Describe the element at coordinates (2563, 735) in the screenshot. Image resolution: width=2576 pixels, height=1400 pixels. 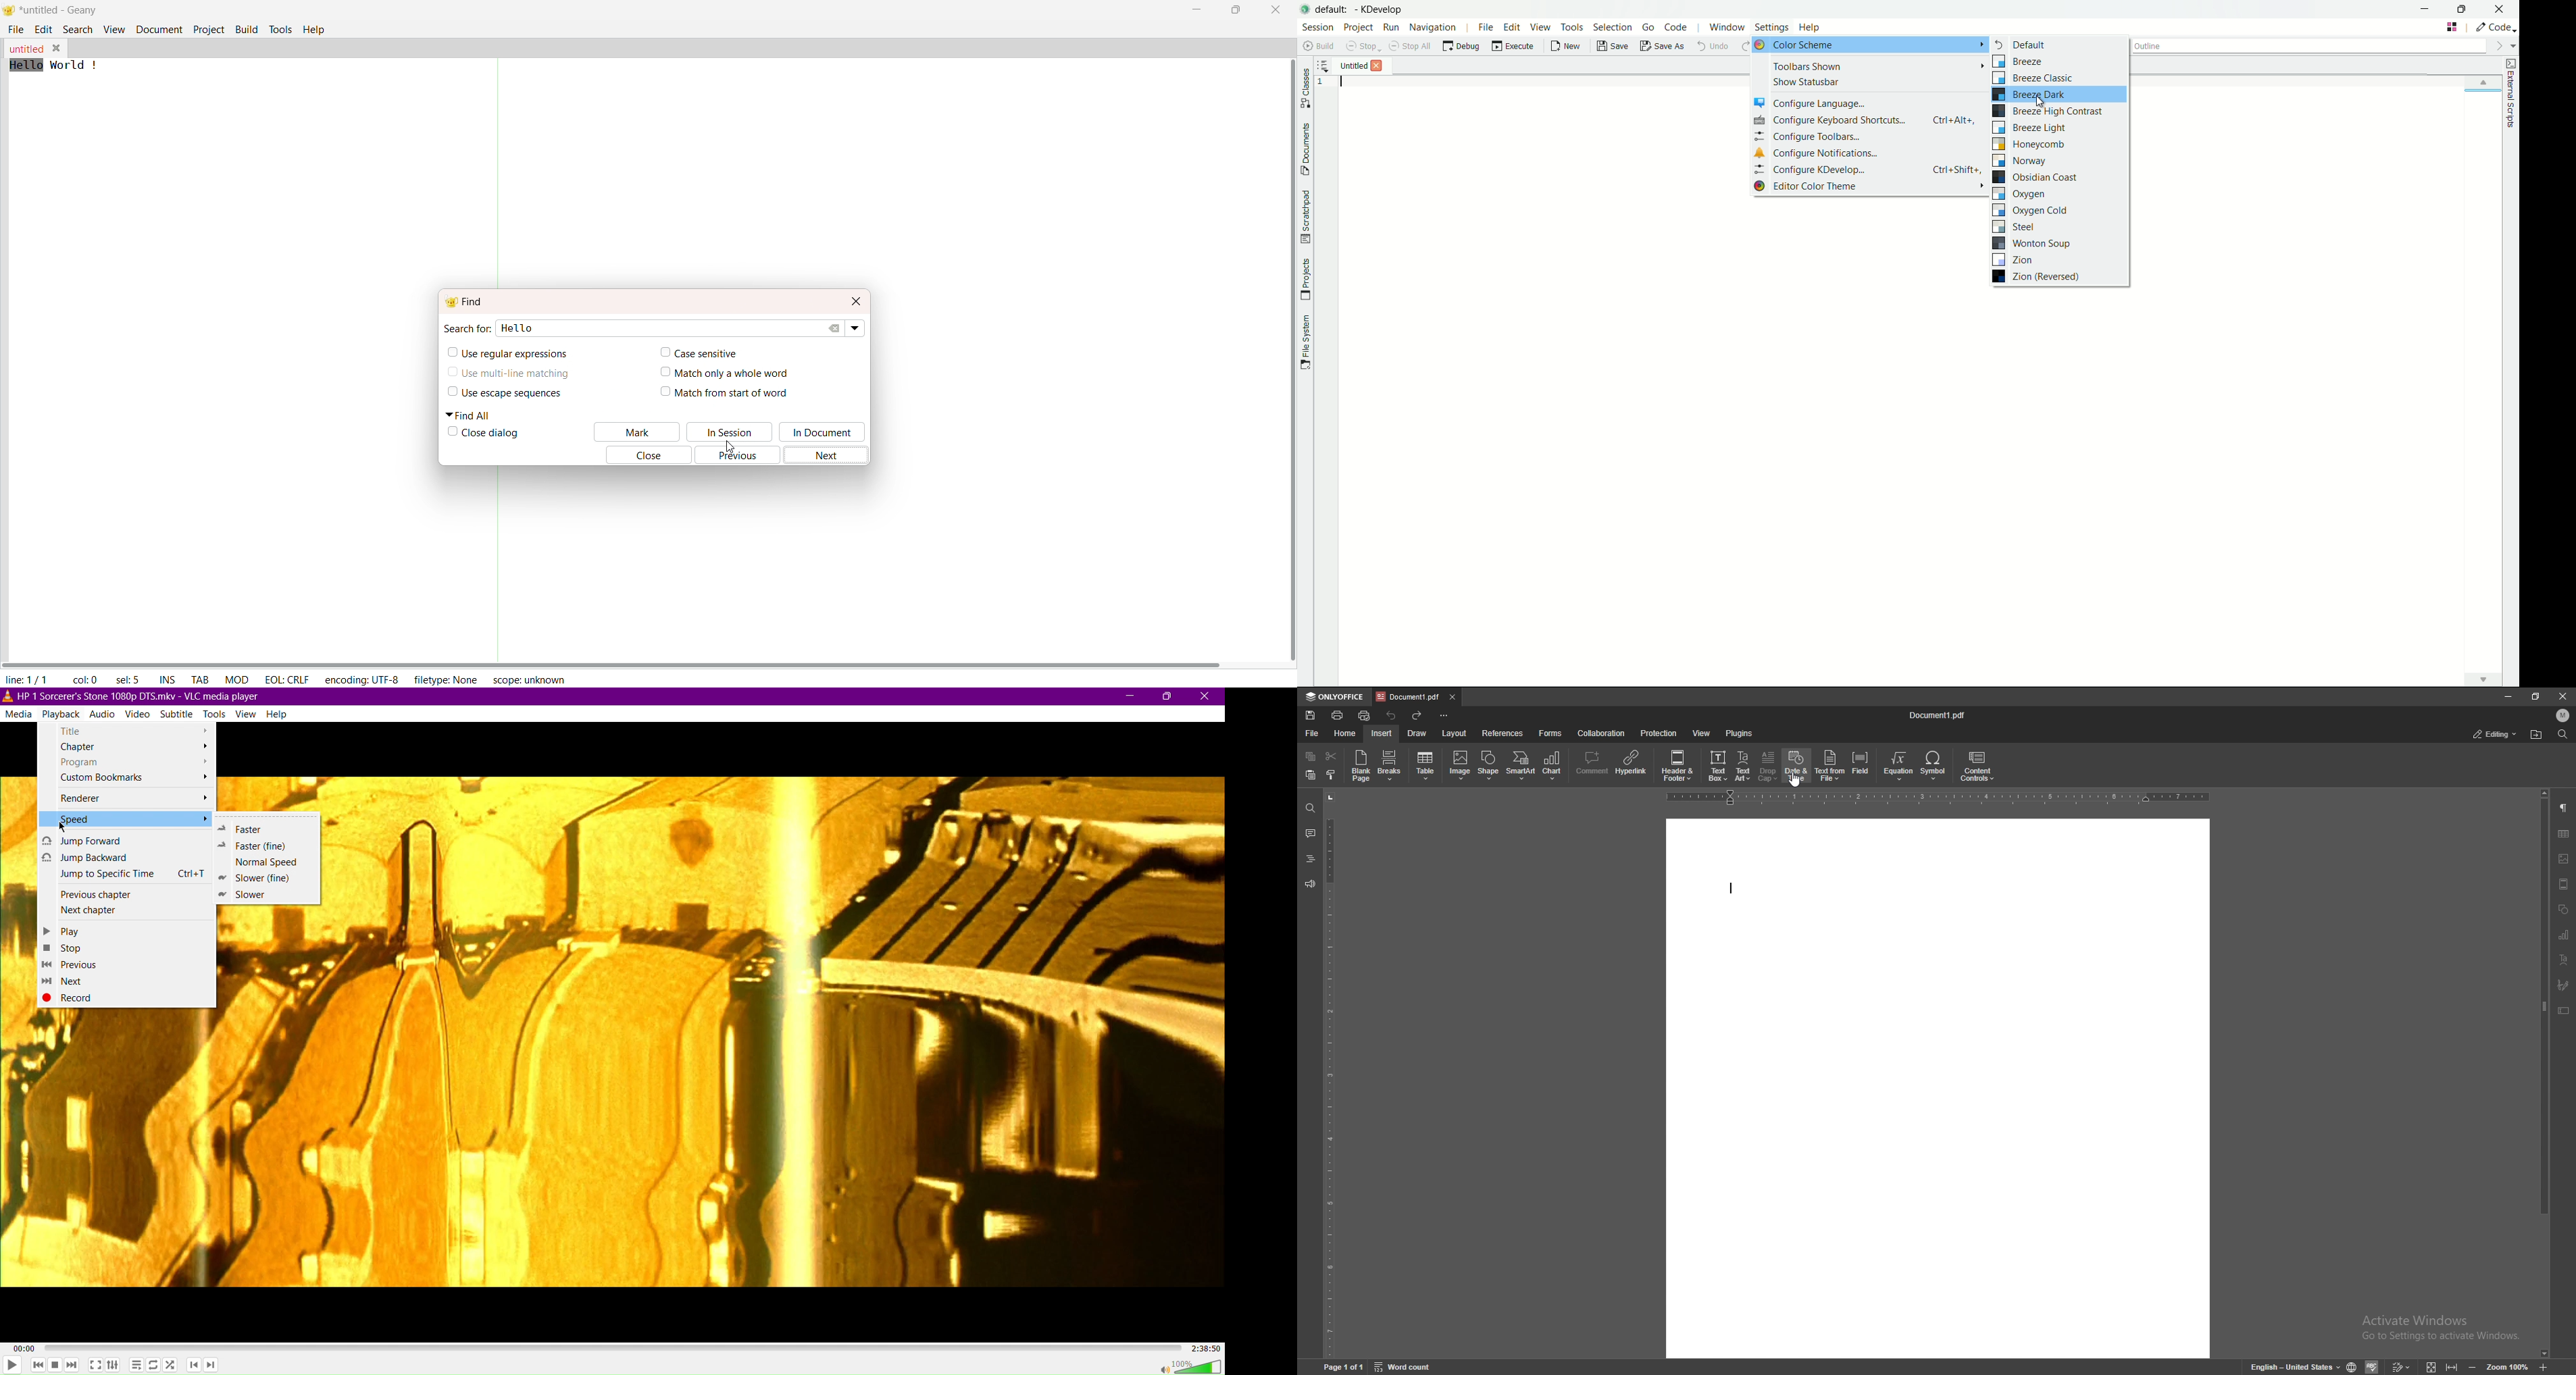
I see `find` at that location.